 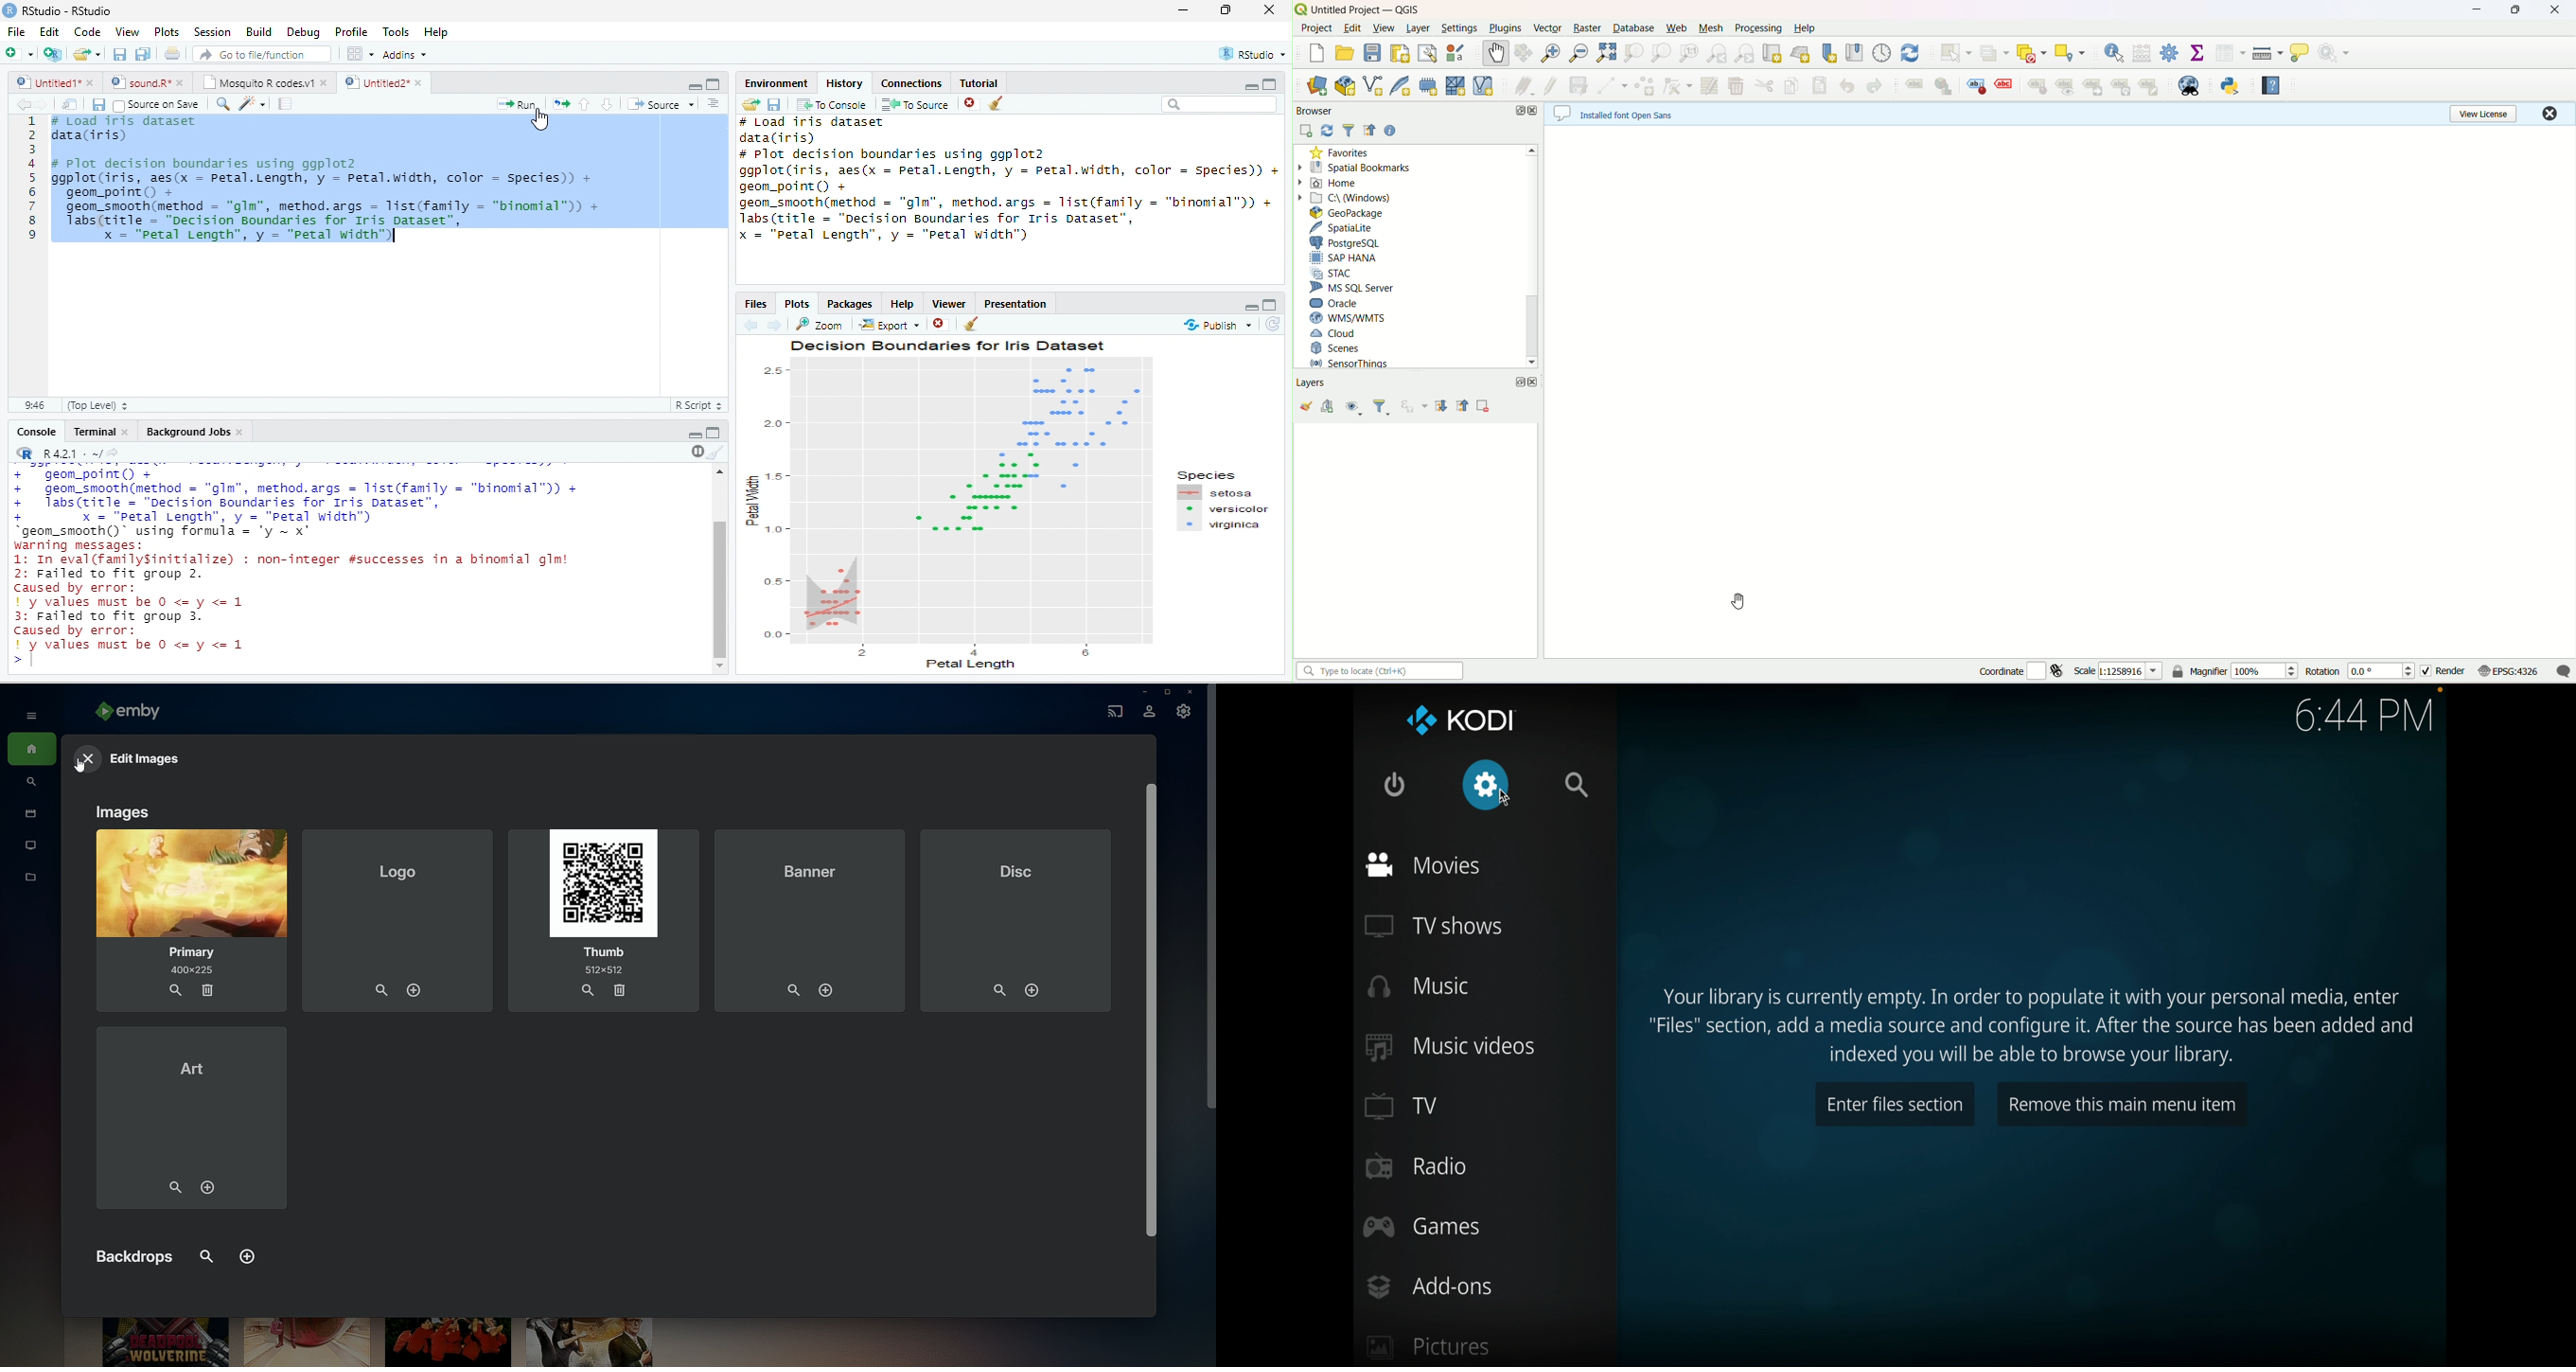 What do you see at coordinates (1335, 334) in the screenshot?
I see `cloud` at bounding box center [1335, 334].